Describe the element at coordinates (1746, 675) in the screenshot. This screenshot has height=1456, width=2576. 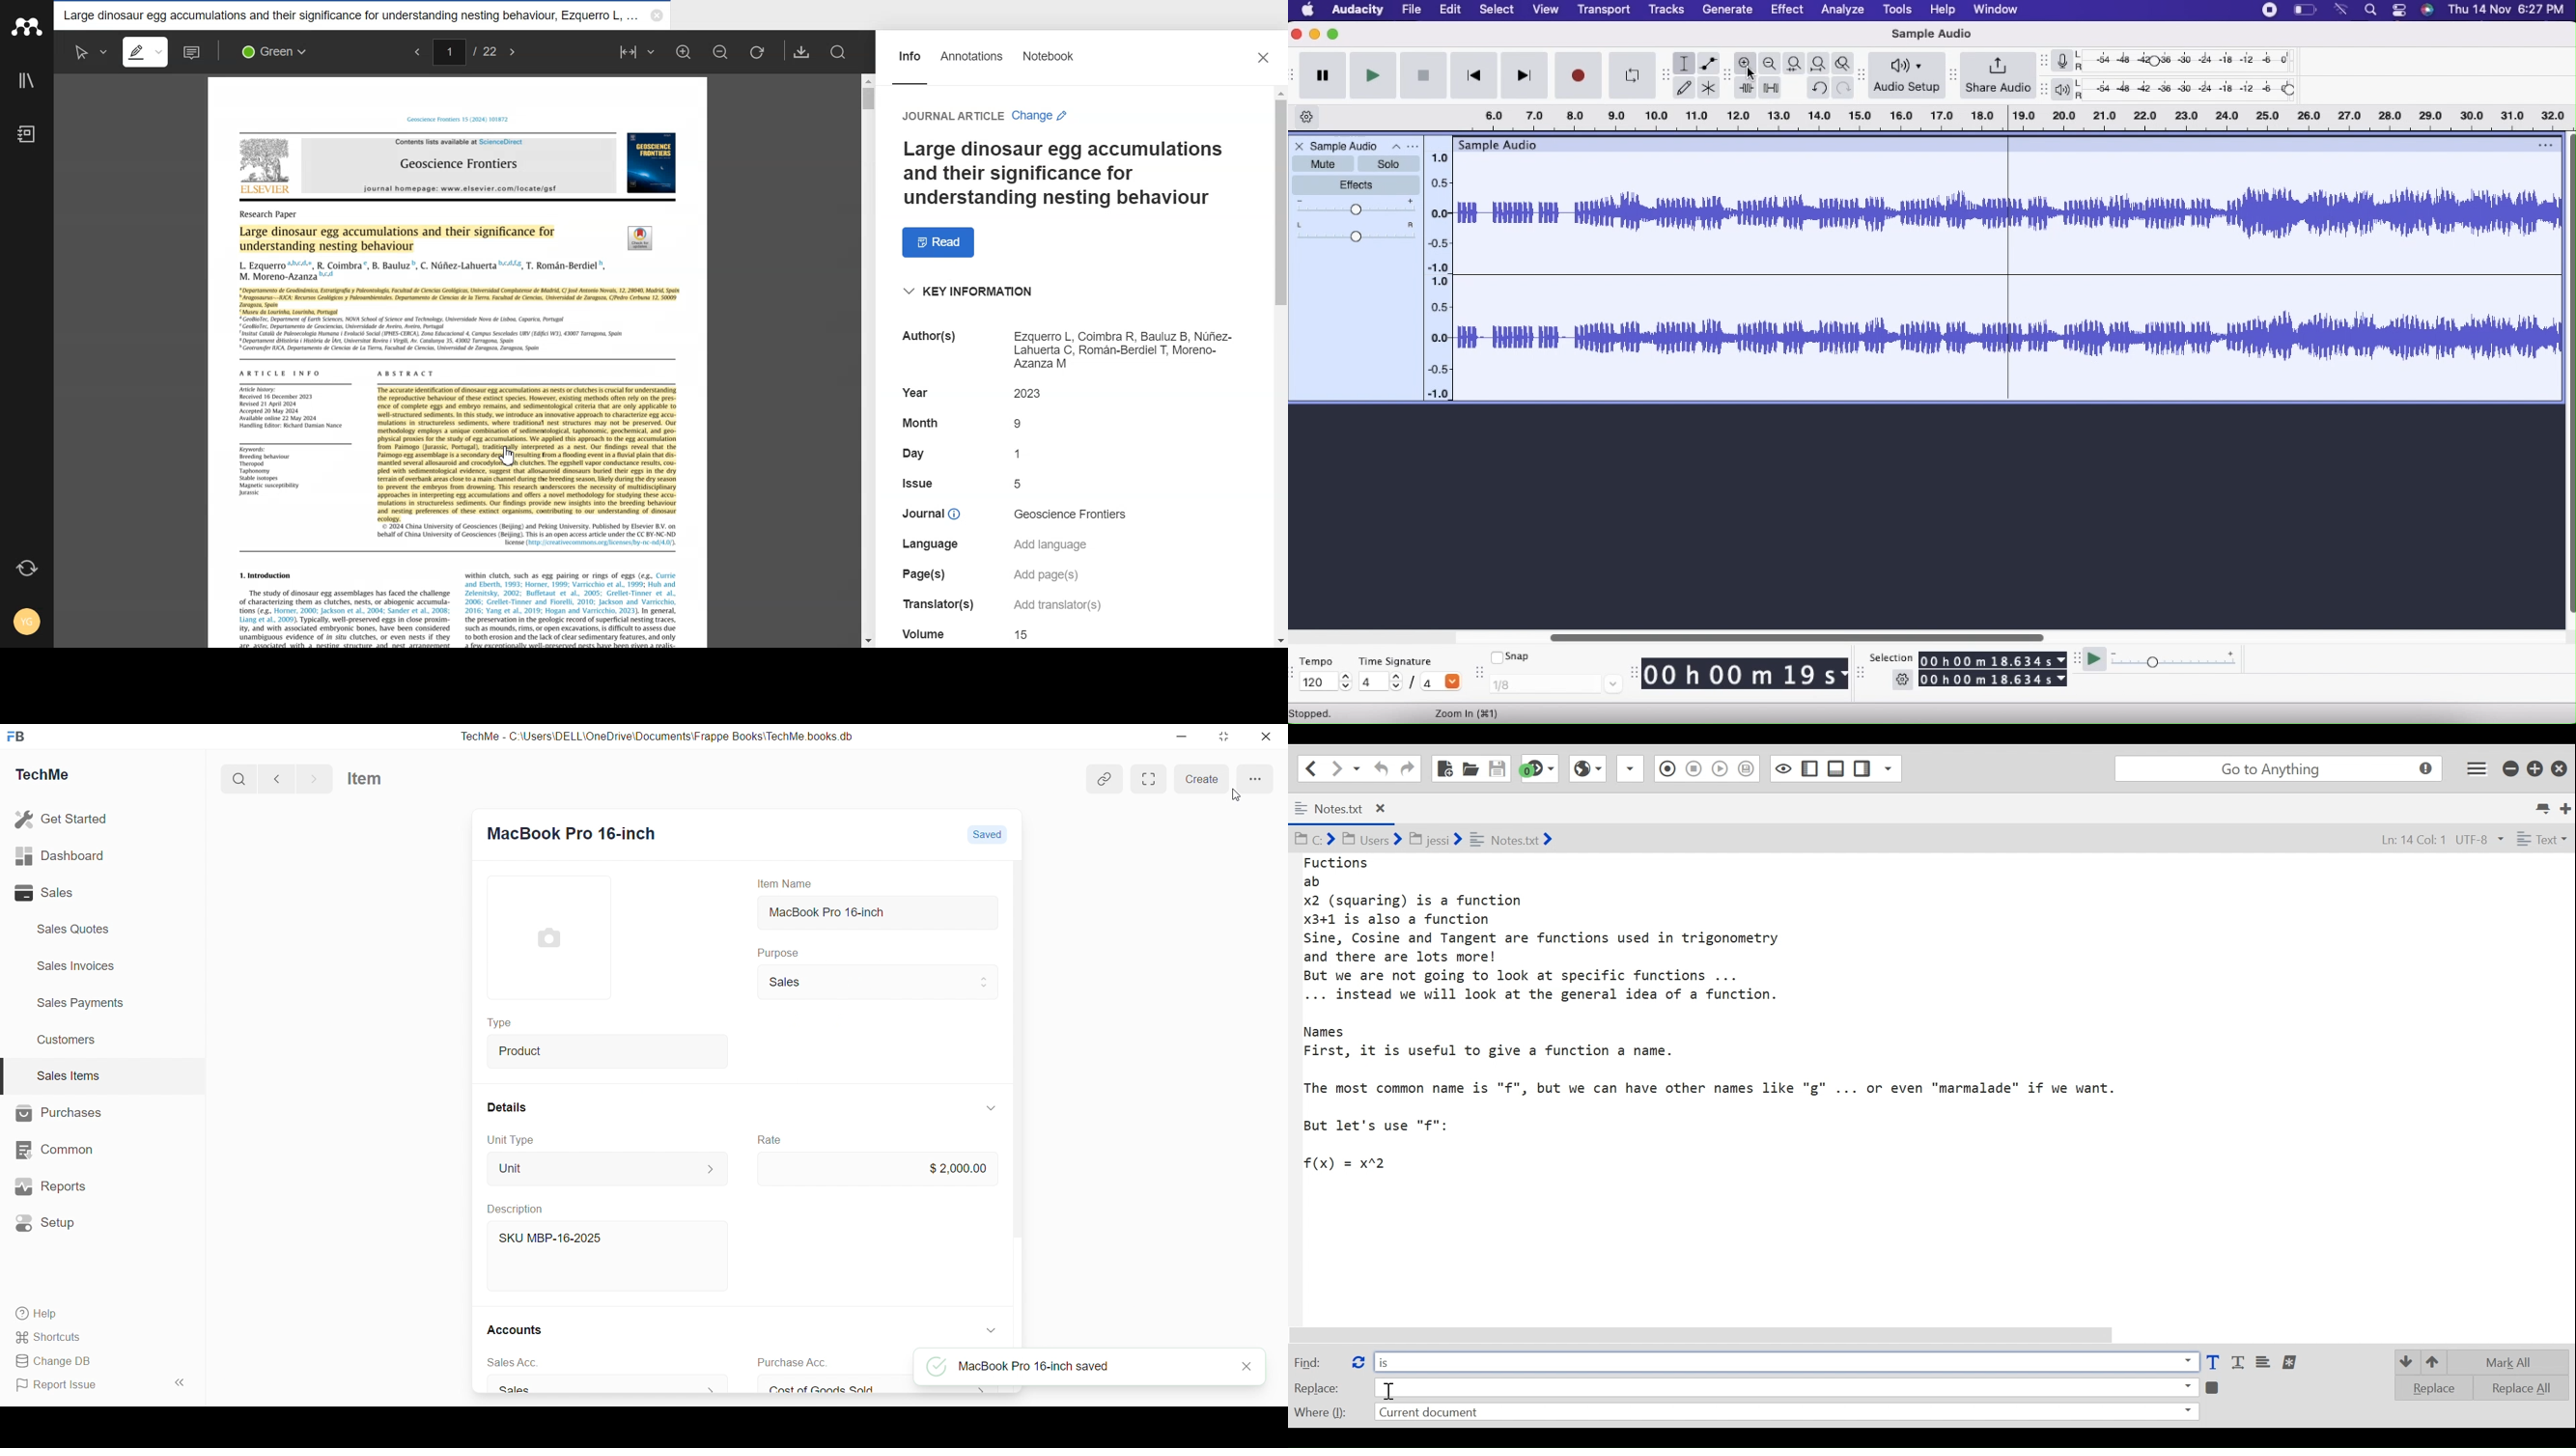
I see `00 h 00 m 19 s` at that location.